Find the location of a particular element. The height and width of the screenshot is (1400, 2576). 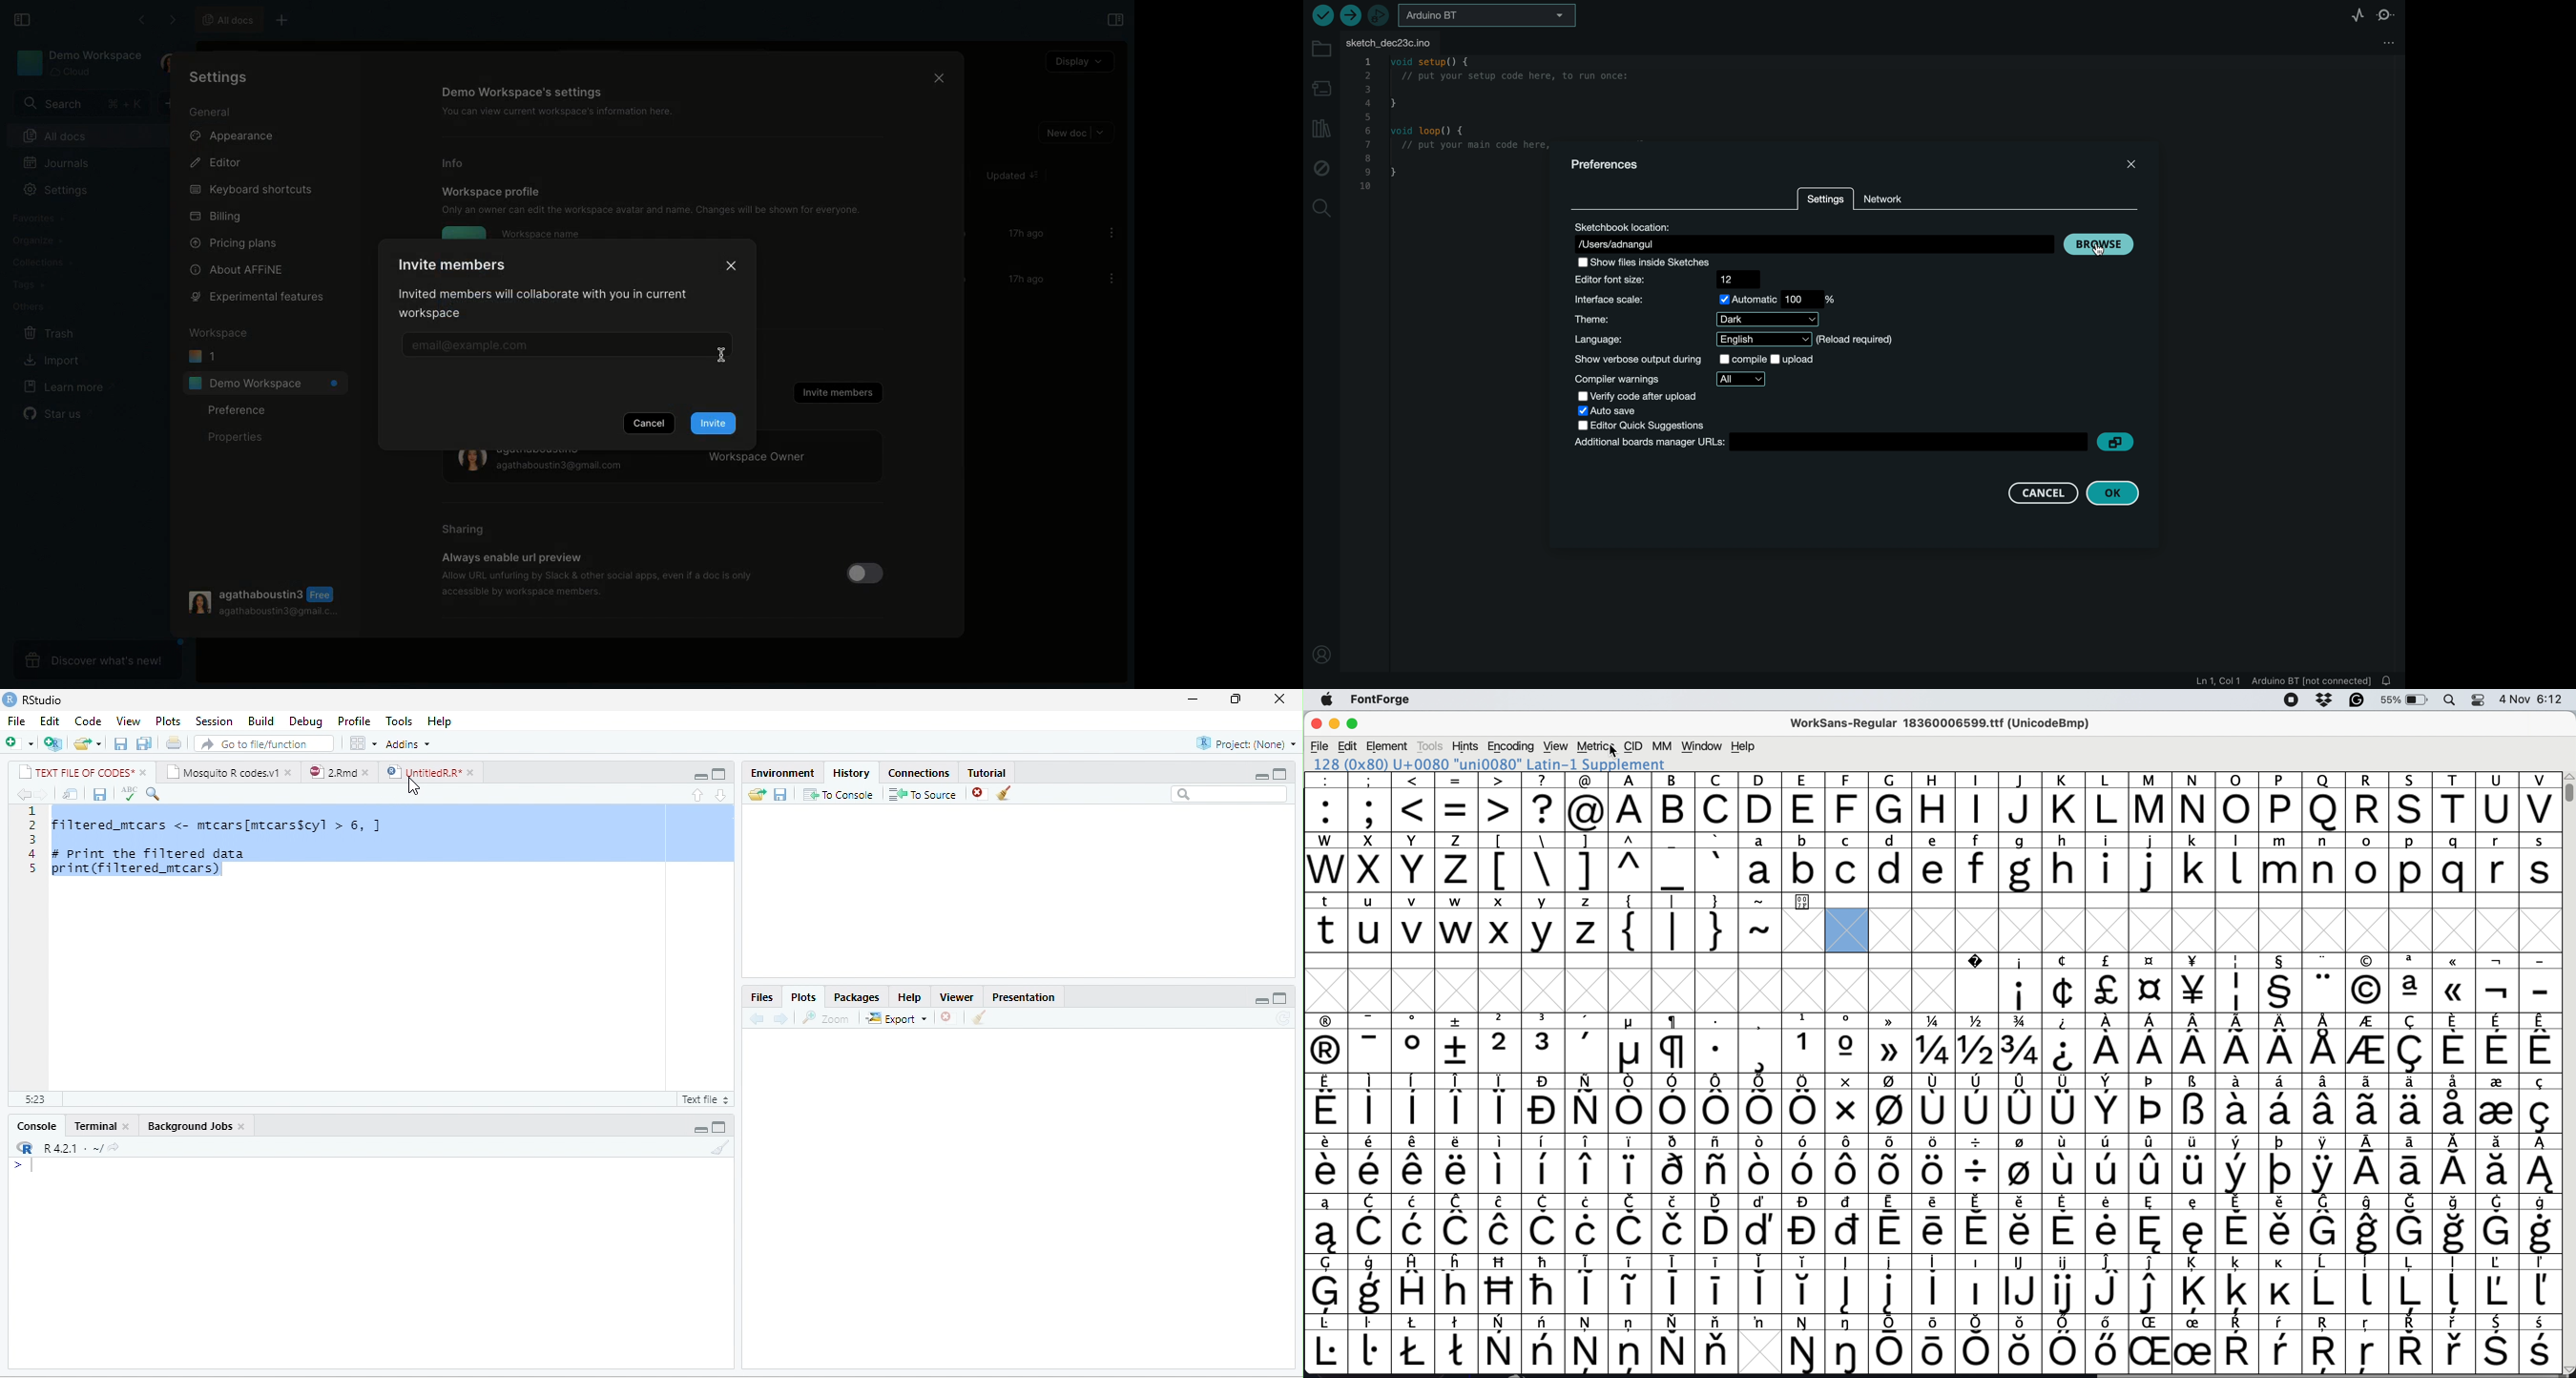

maximize is located at coordinates (1280, 998).